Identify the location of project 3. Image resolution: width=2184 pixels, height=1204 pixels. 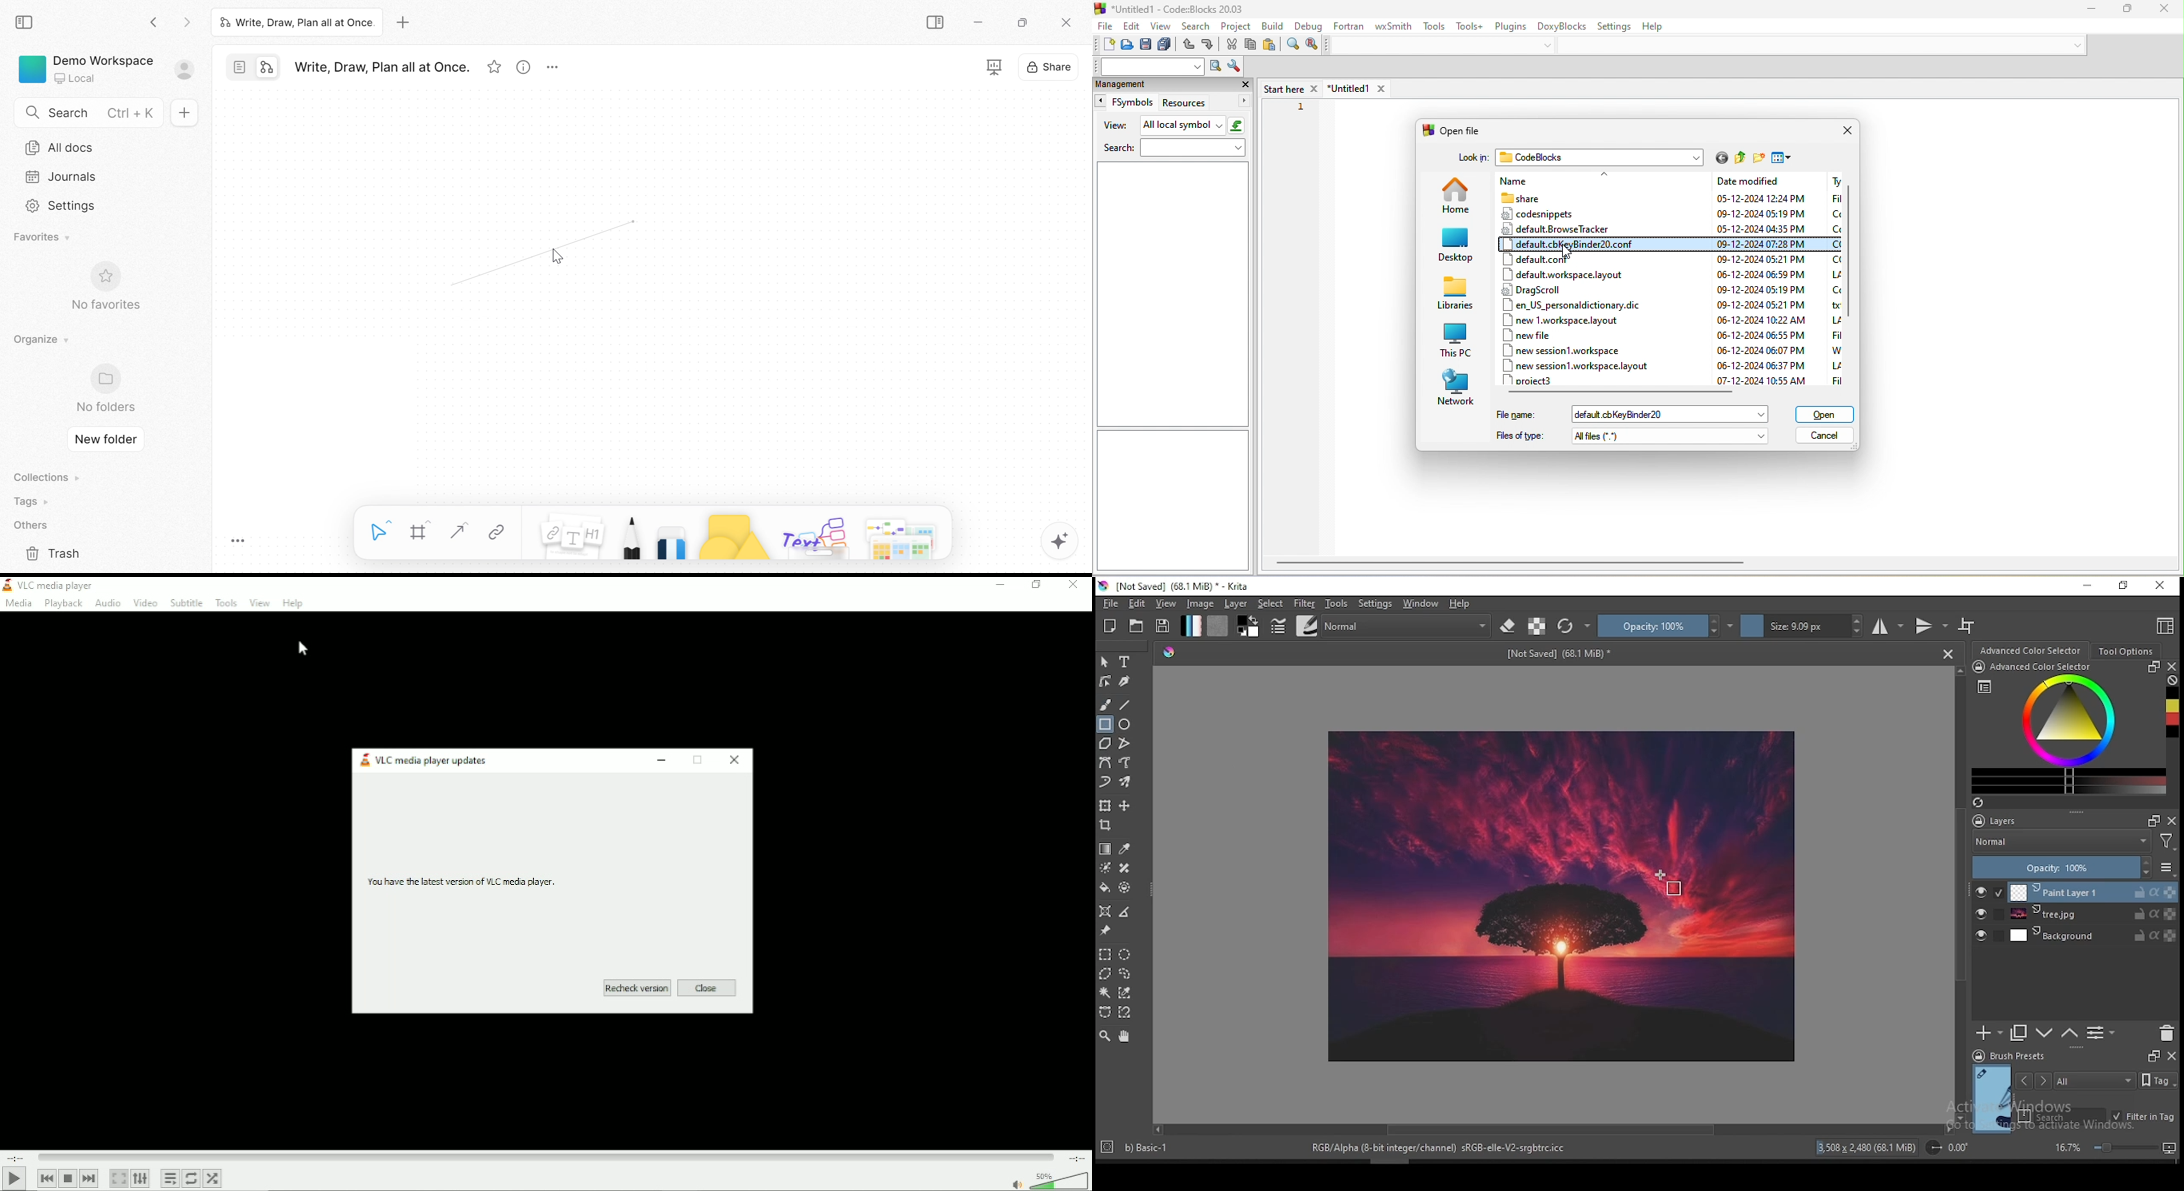
(1540, 381).